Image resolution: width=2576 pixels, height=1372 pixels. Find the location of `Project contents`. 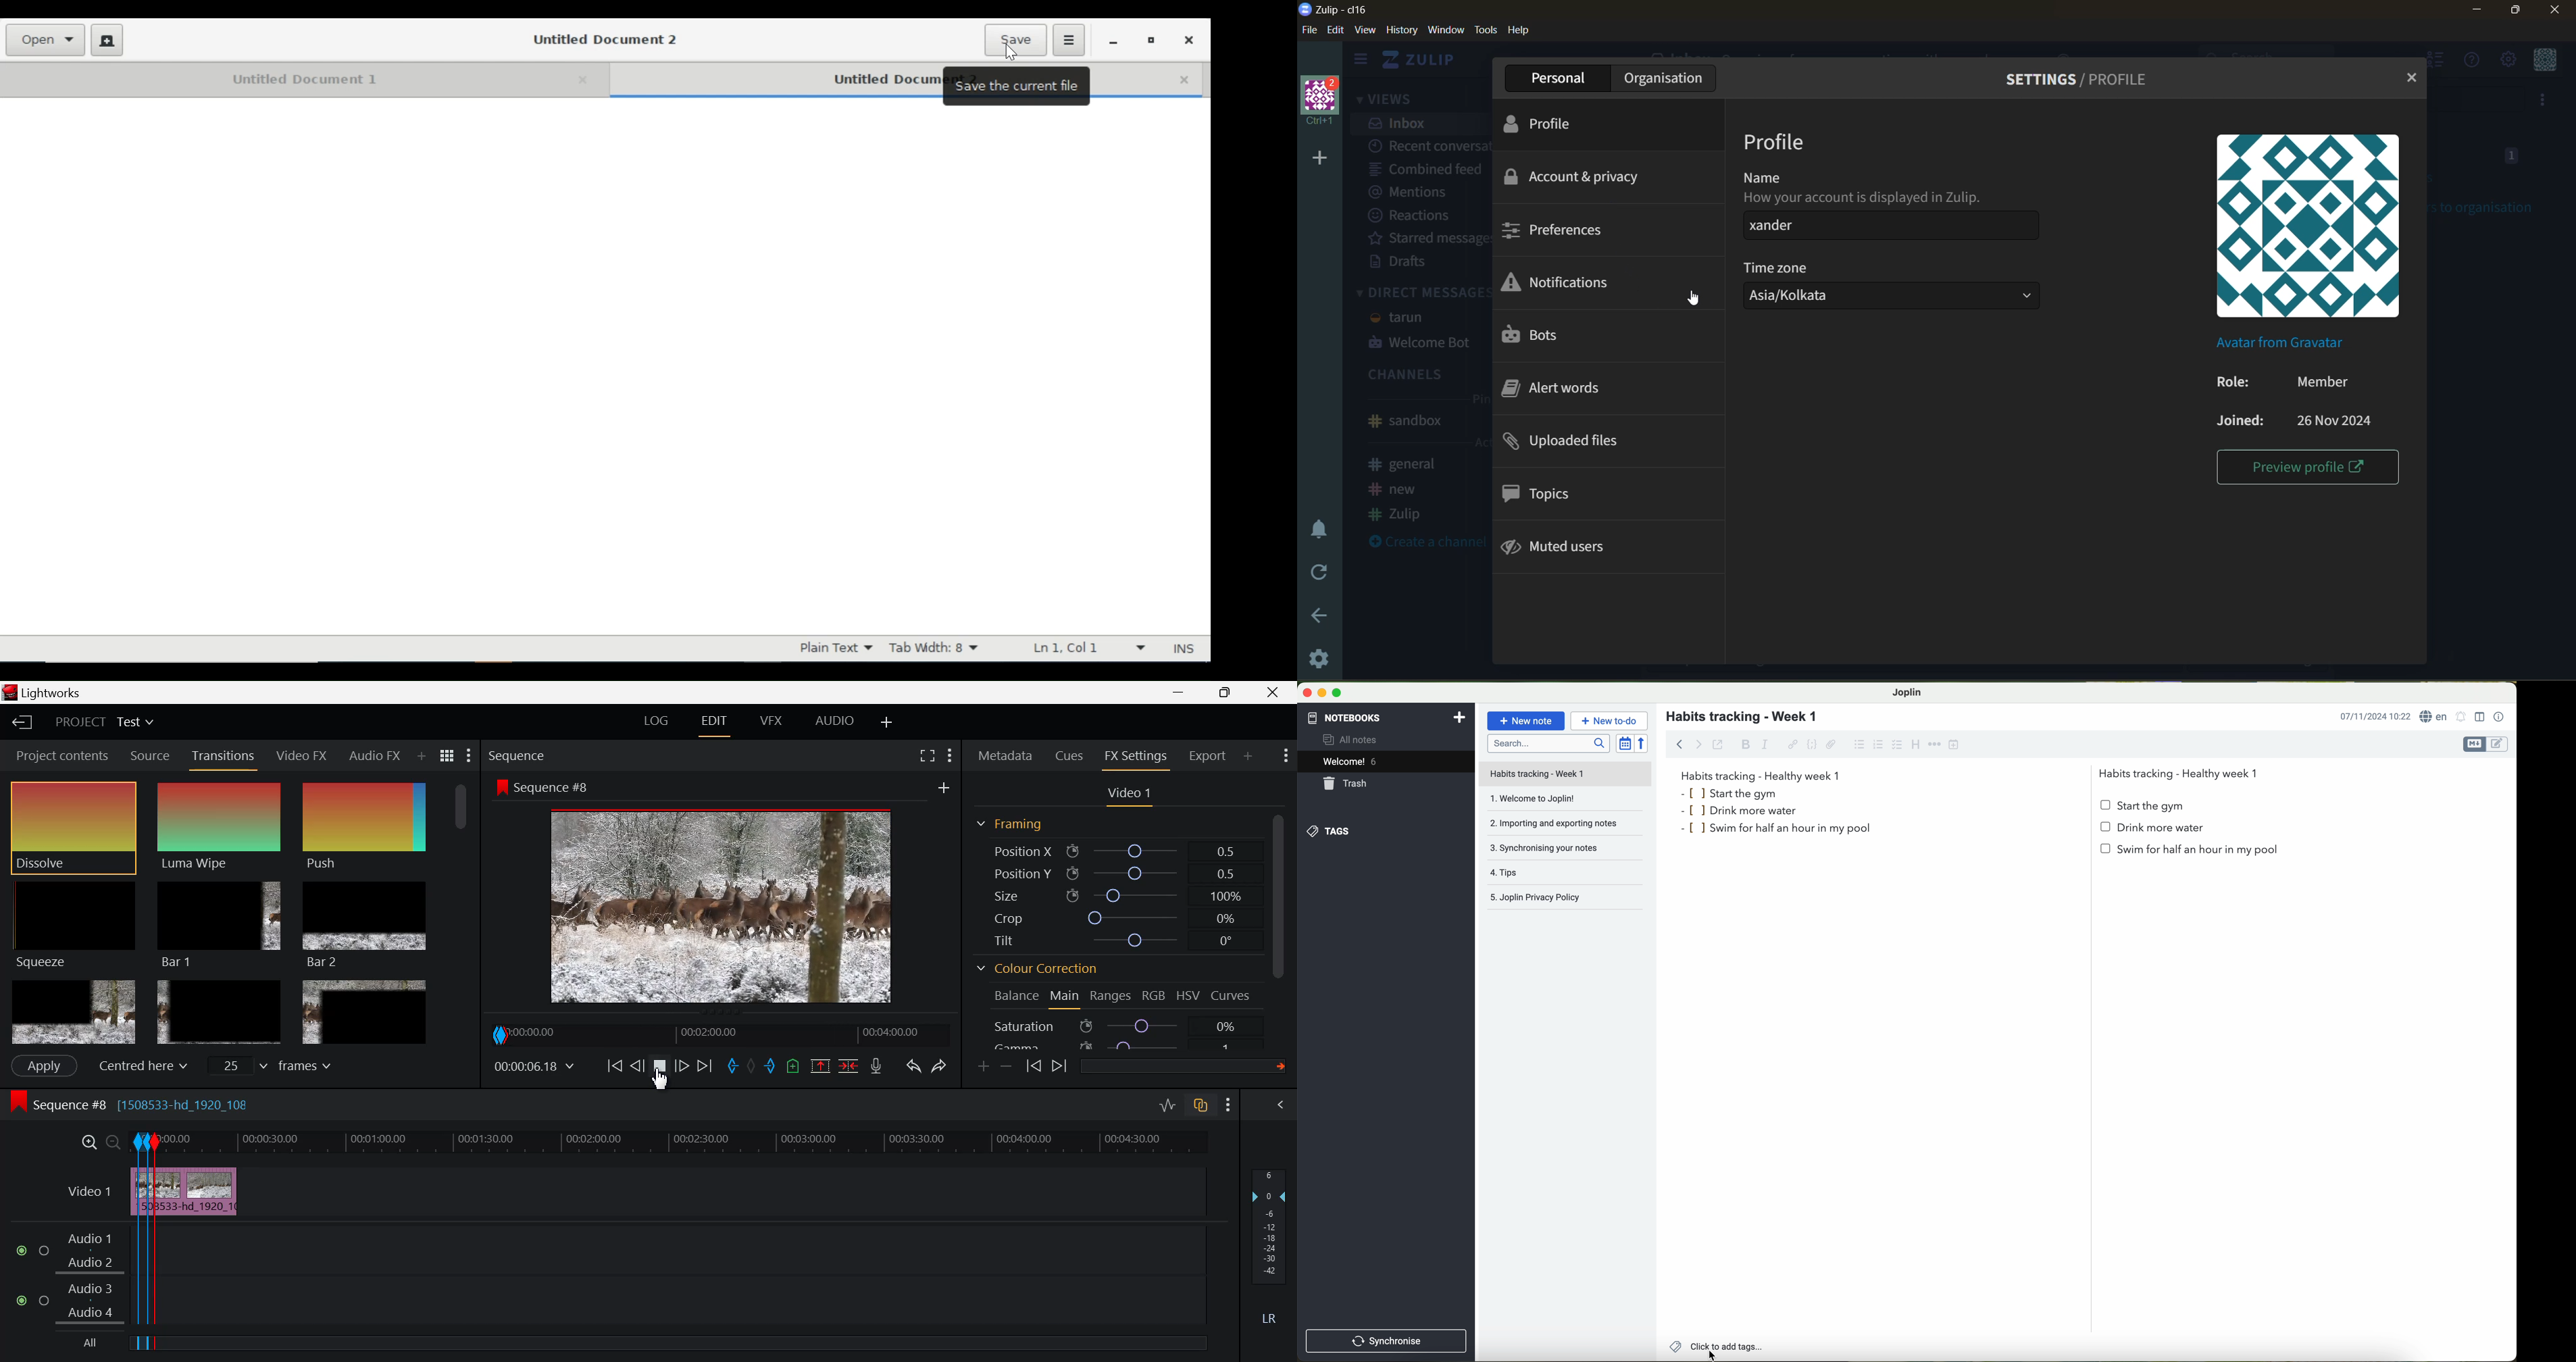

Project contents is located at coordinates (57, 756).